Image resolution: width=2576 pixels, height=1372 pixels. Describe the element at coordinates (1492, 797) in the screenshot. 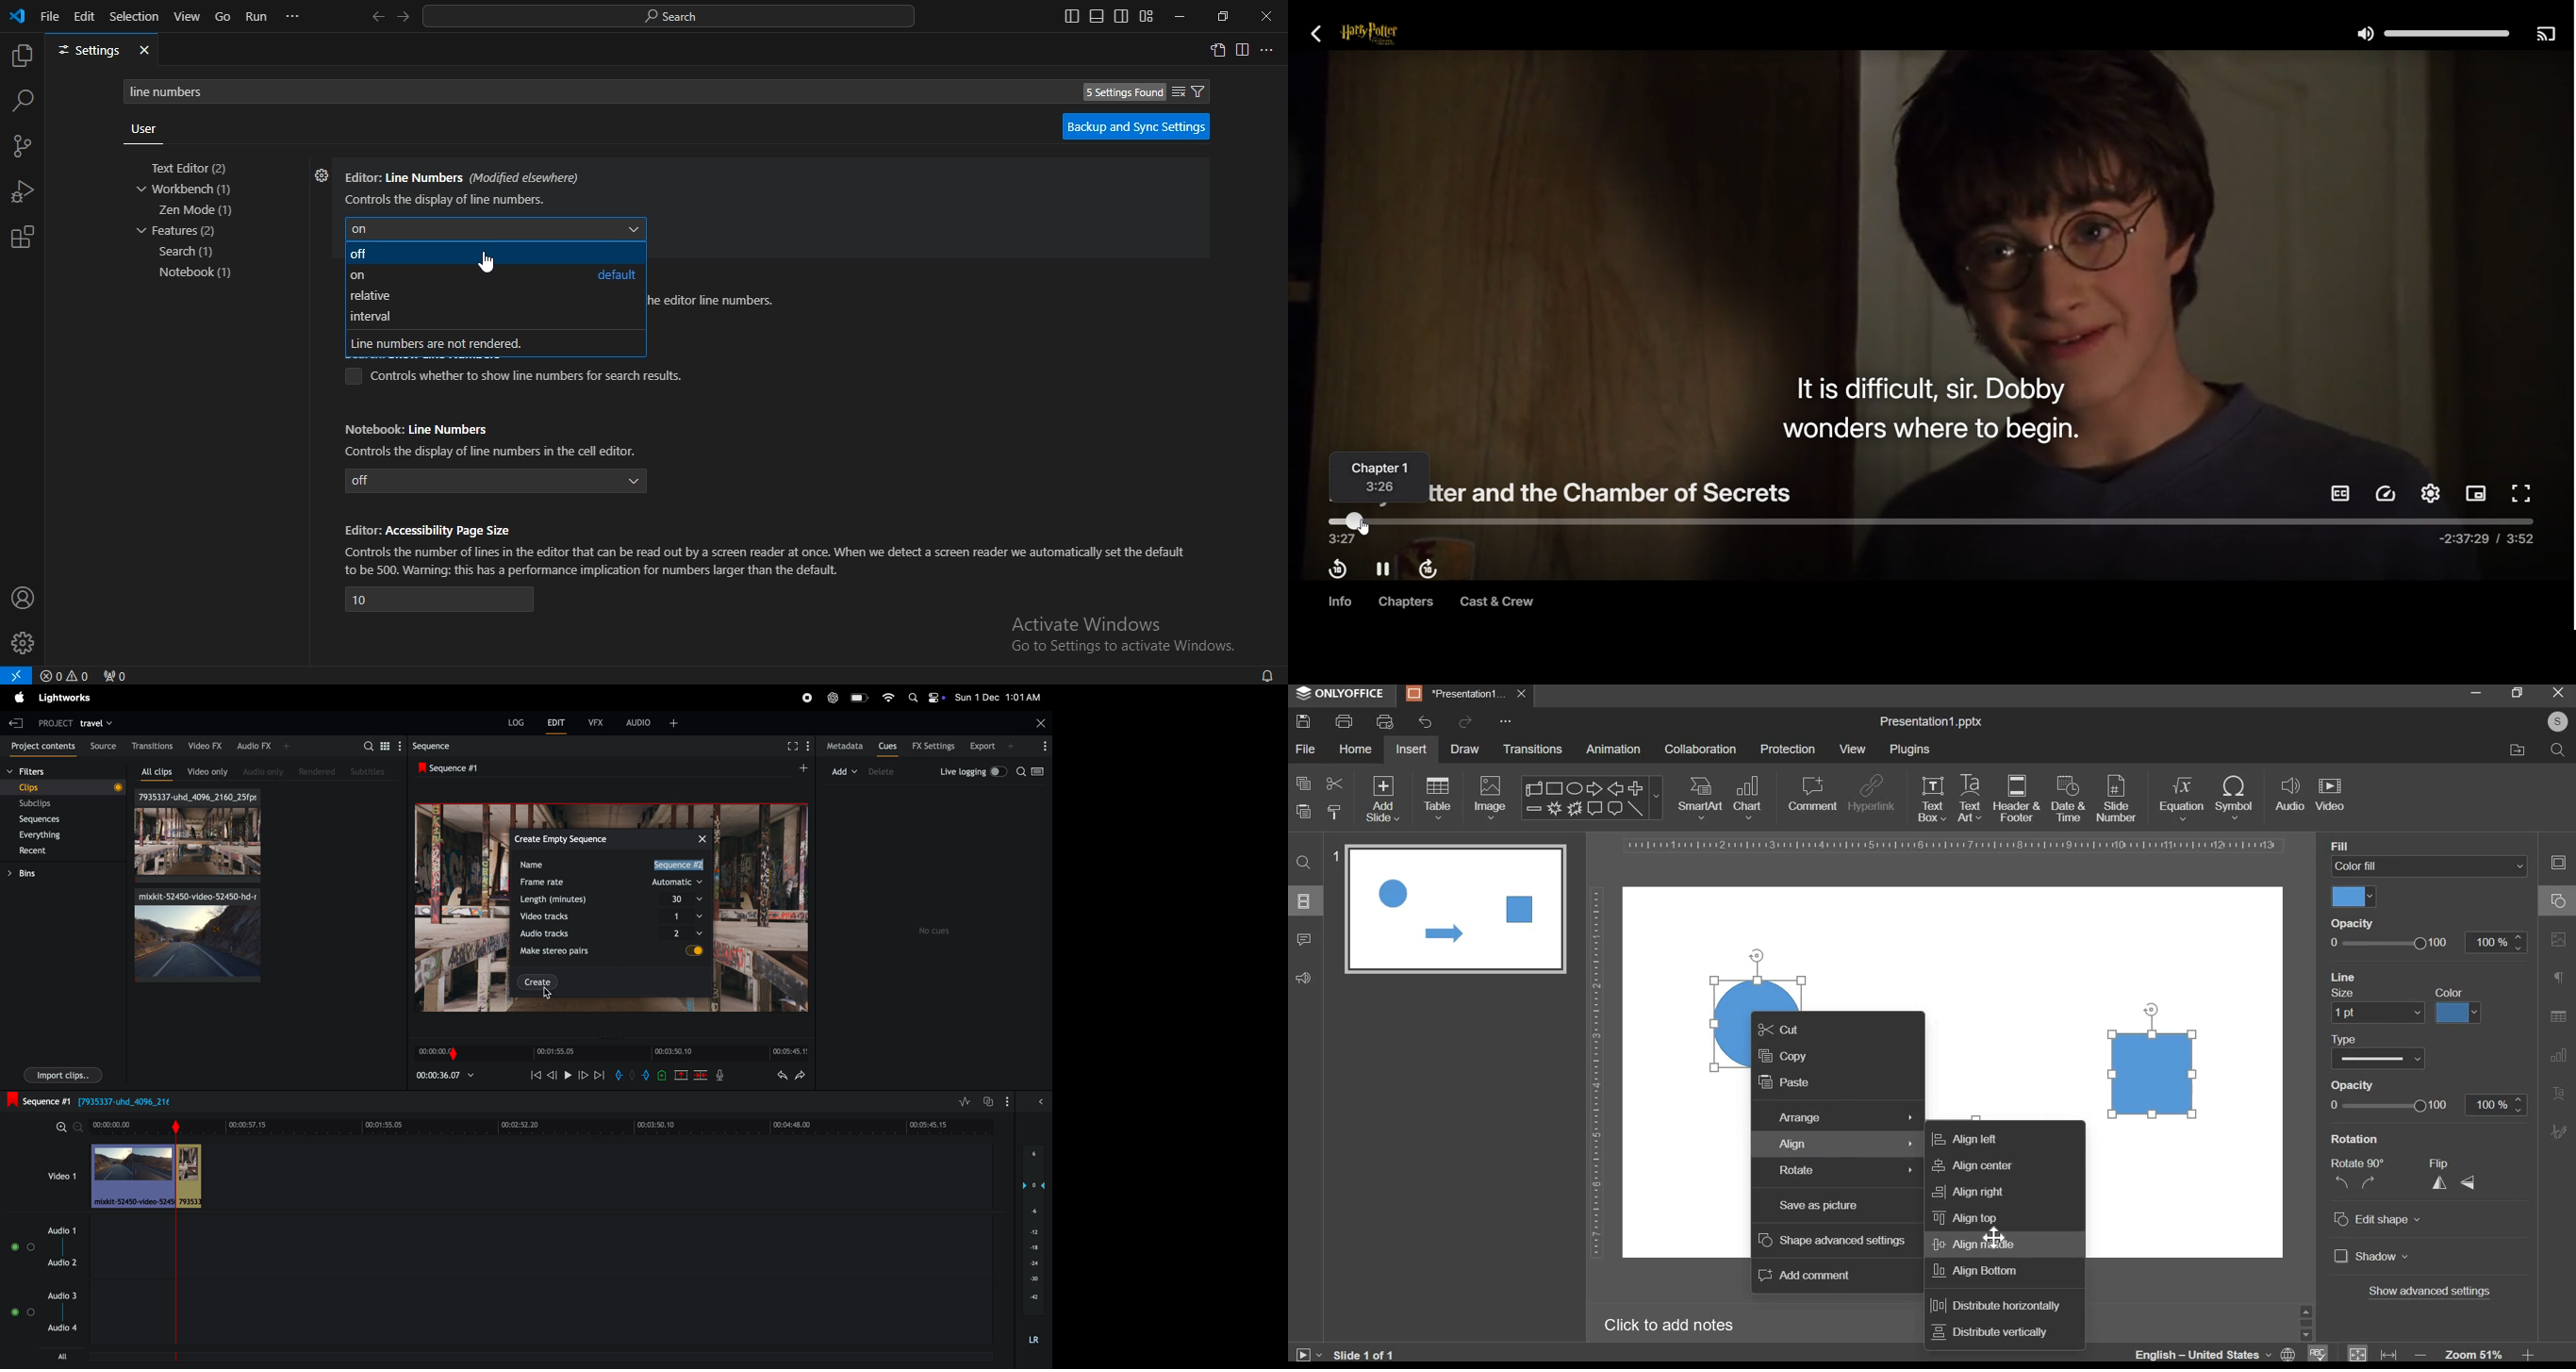

I see `image` at that location.